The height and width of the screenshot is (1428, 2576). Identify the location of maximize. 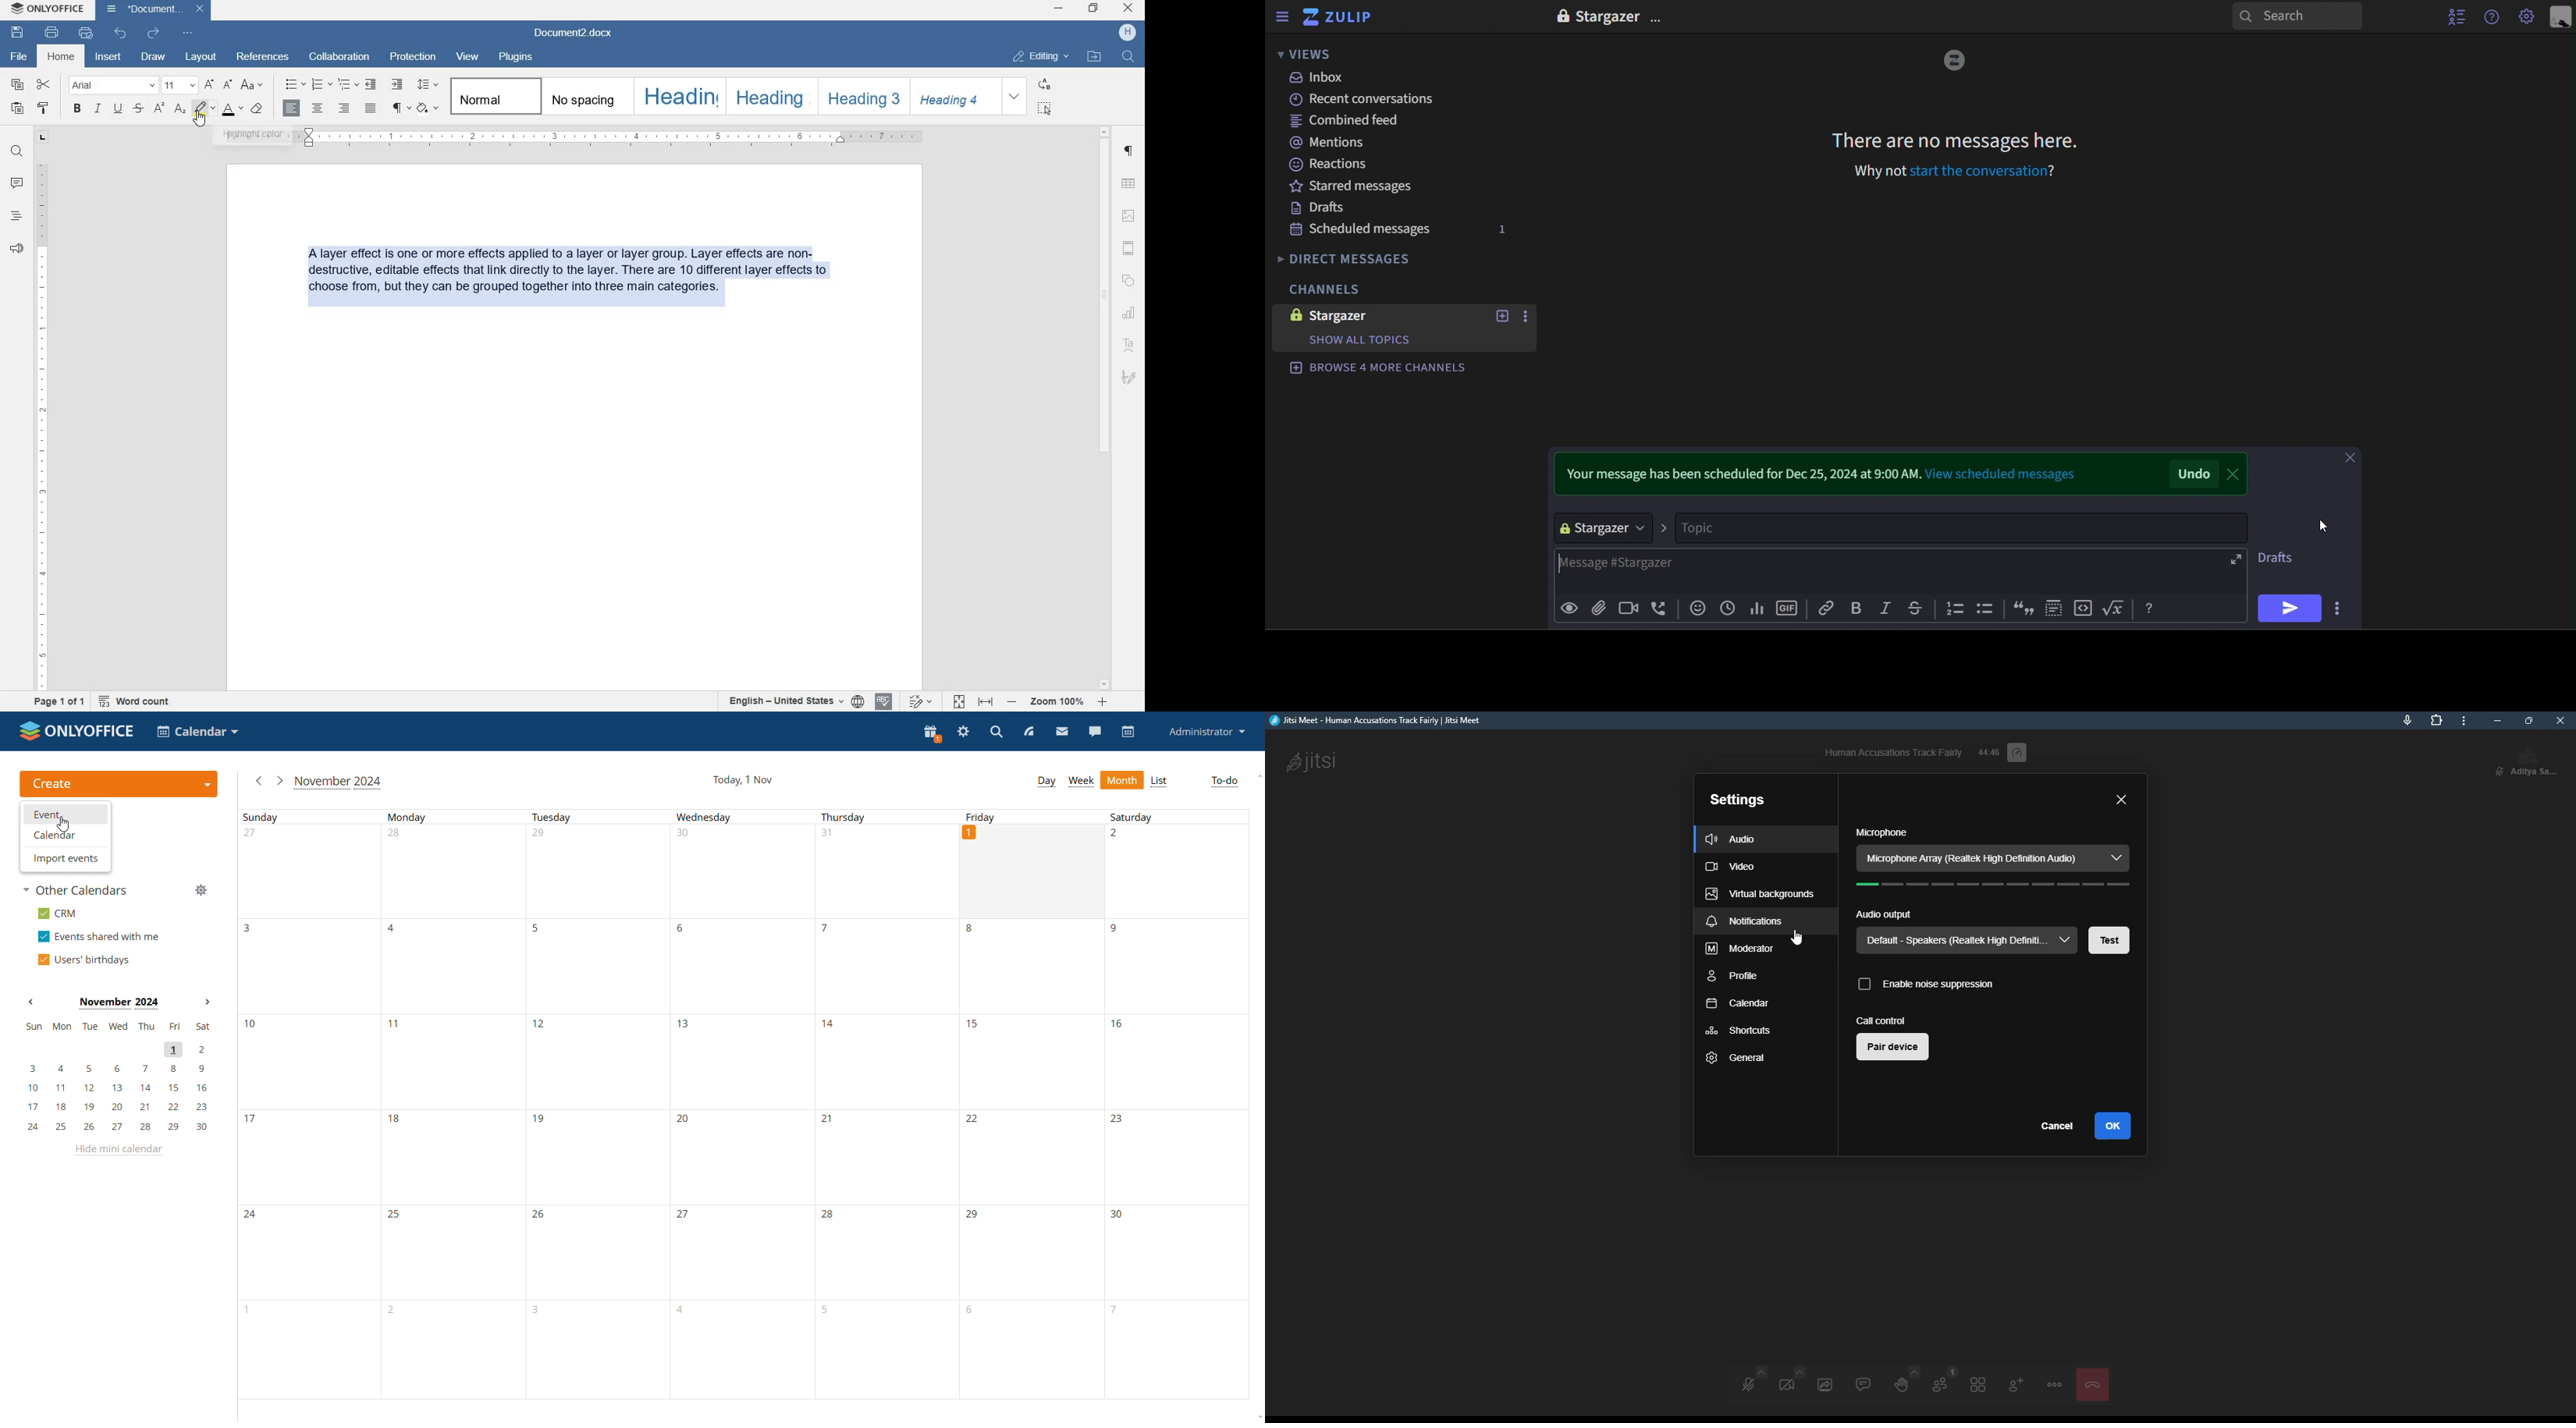
(2529, 720).